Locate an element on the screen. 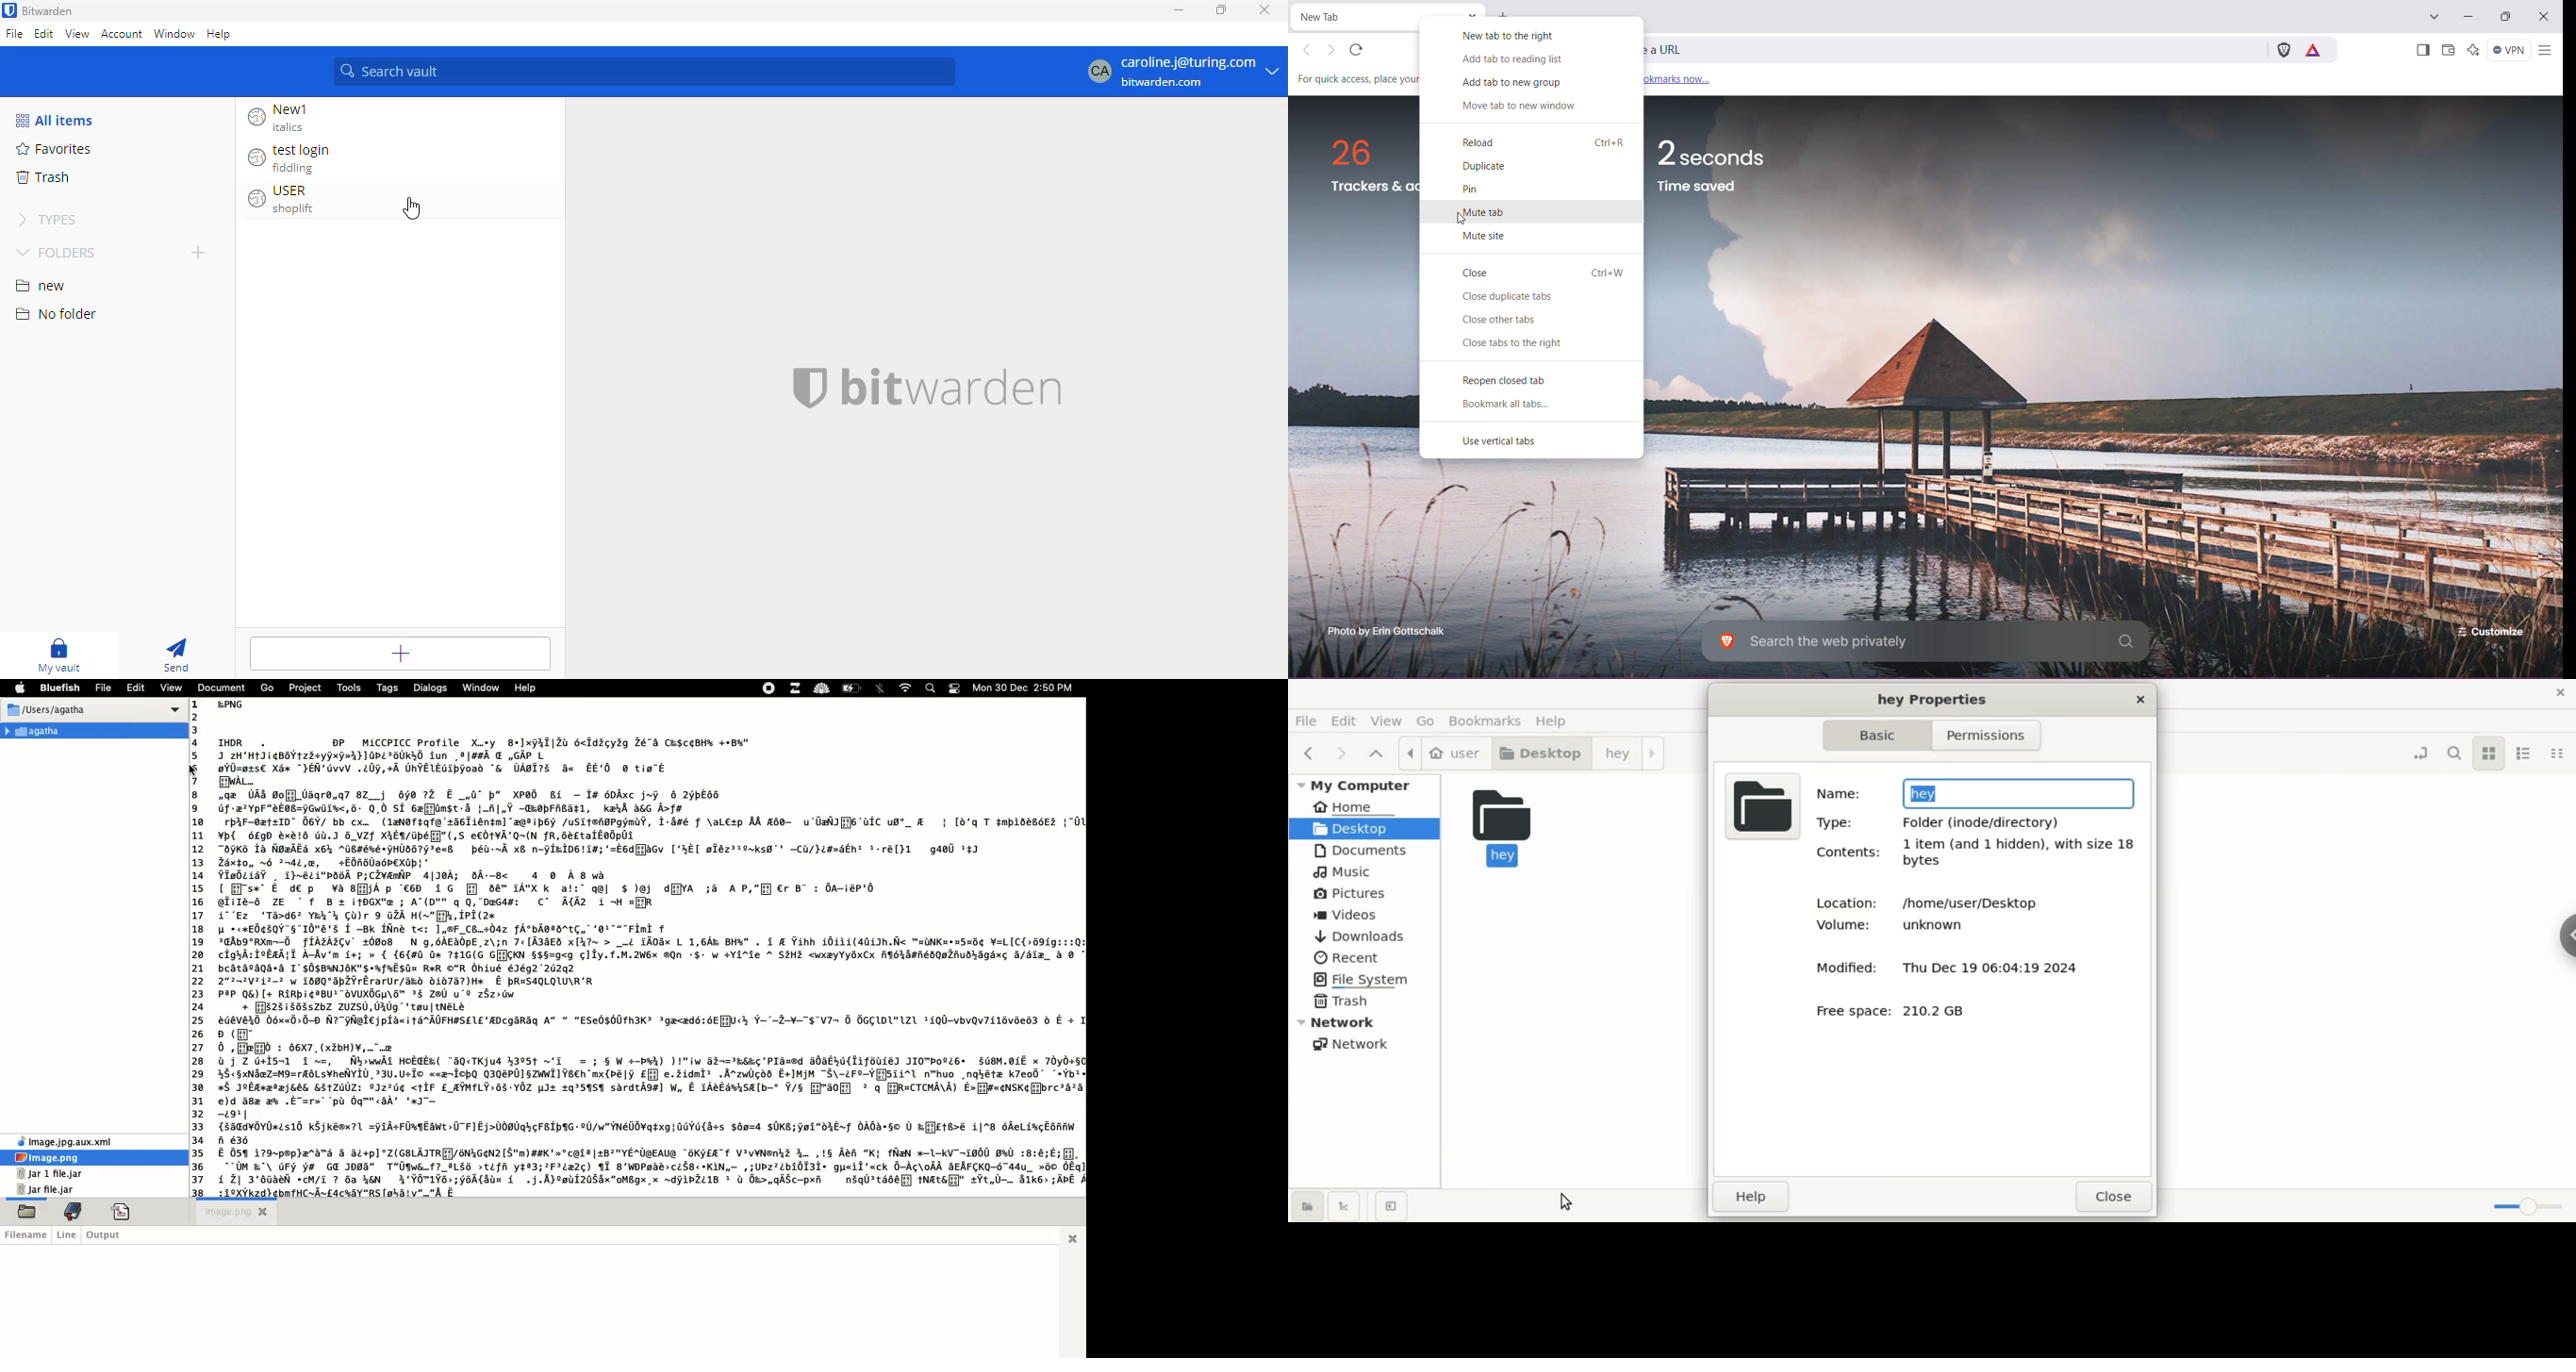 The width and height of the screenshot is (2576, 1372). all items is located at coordinates (57, 121).